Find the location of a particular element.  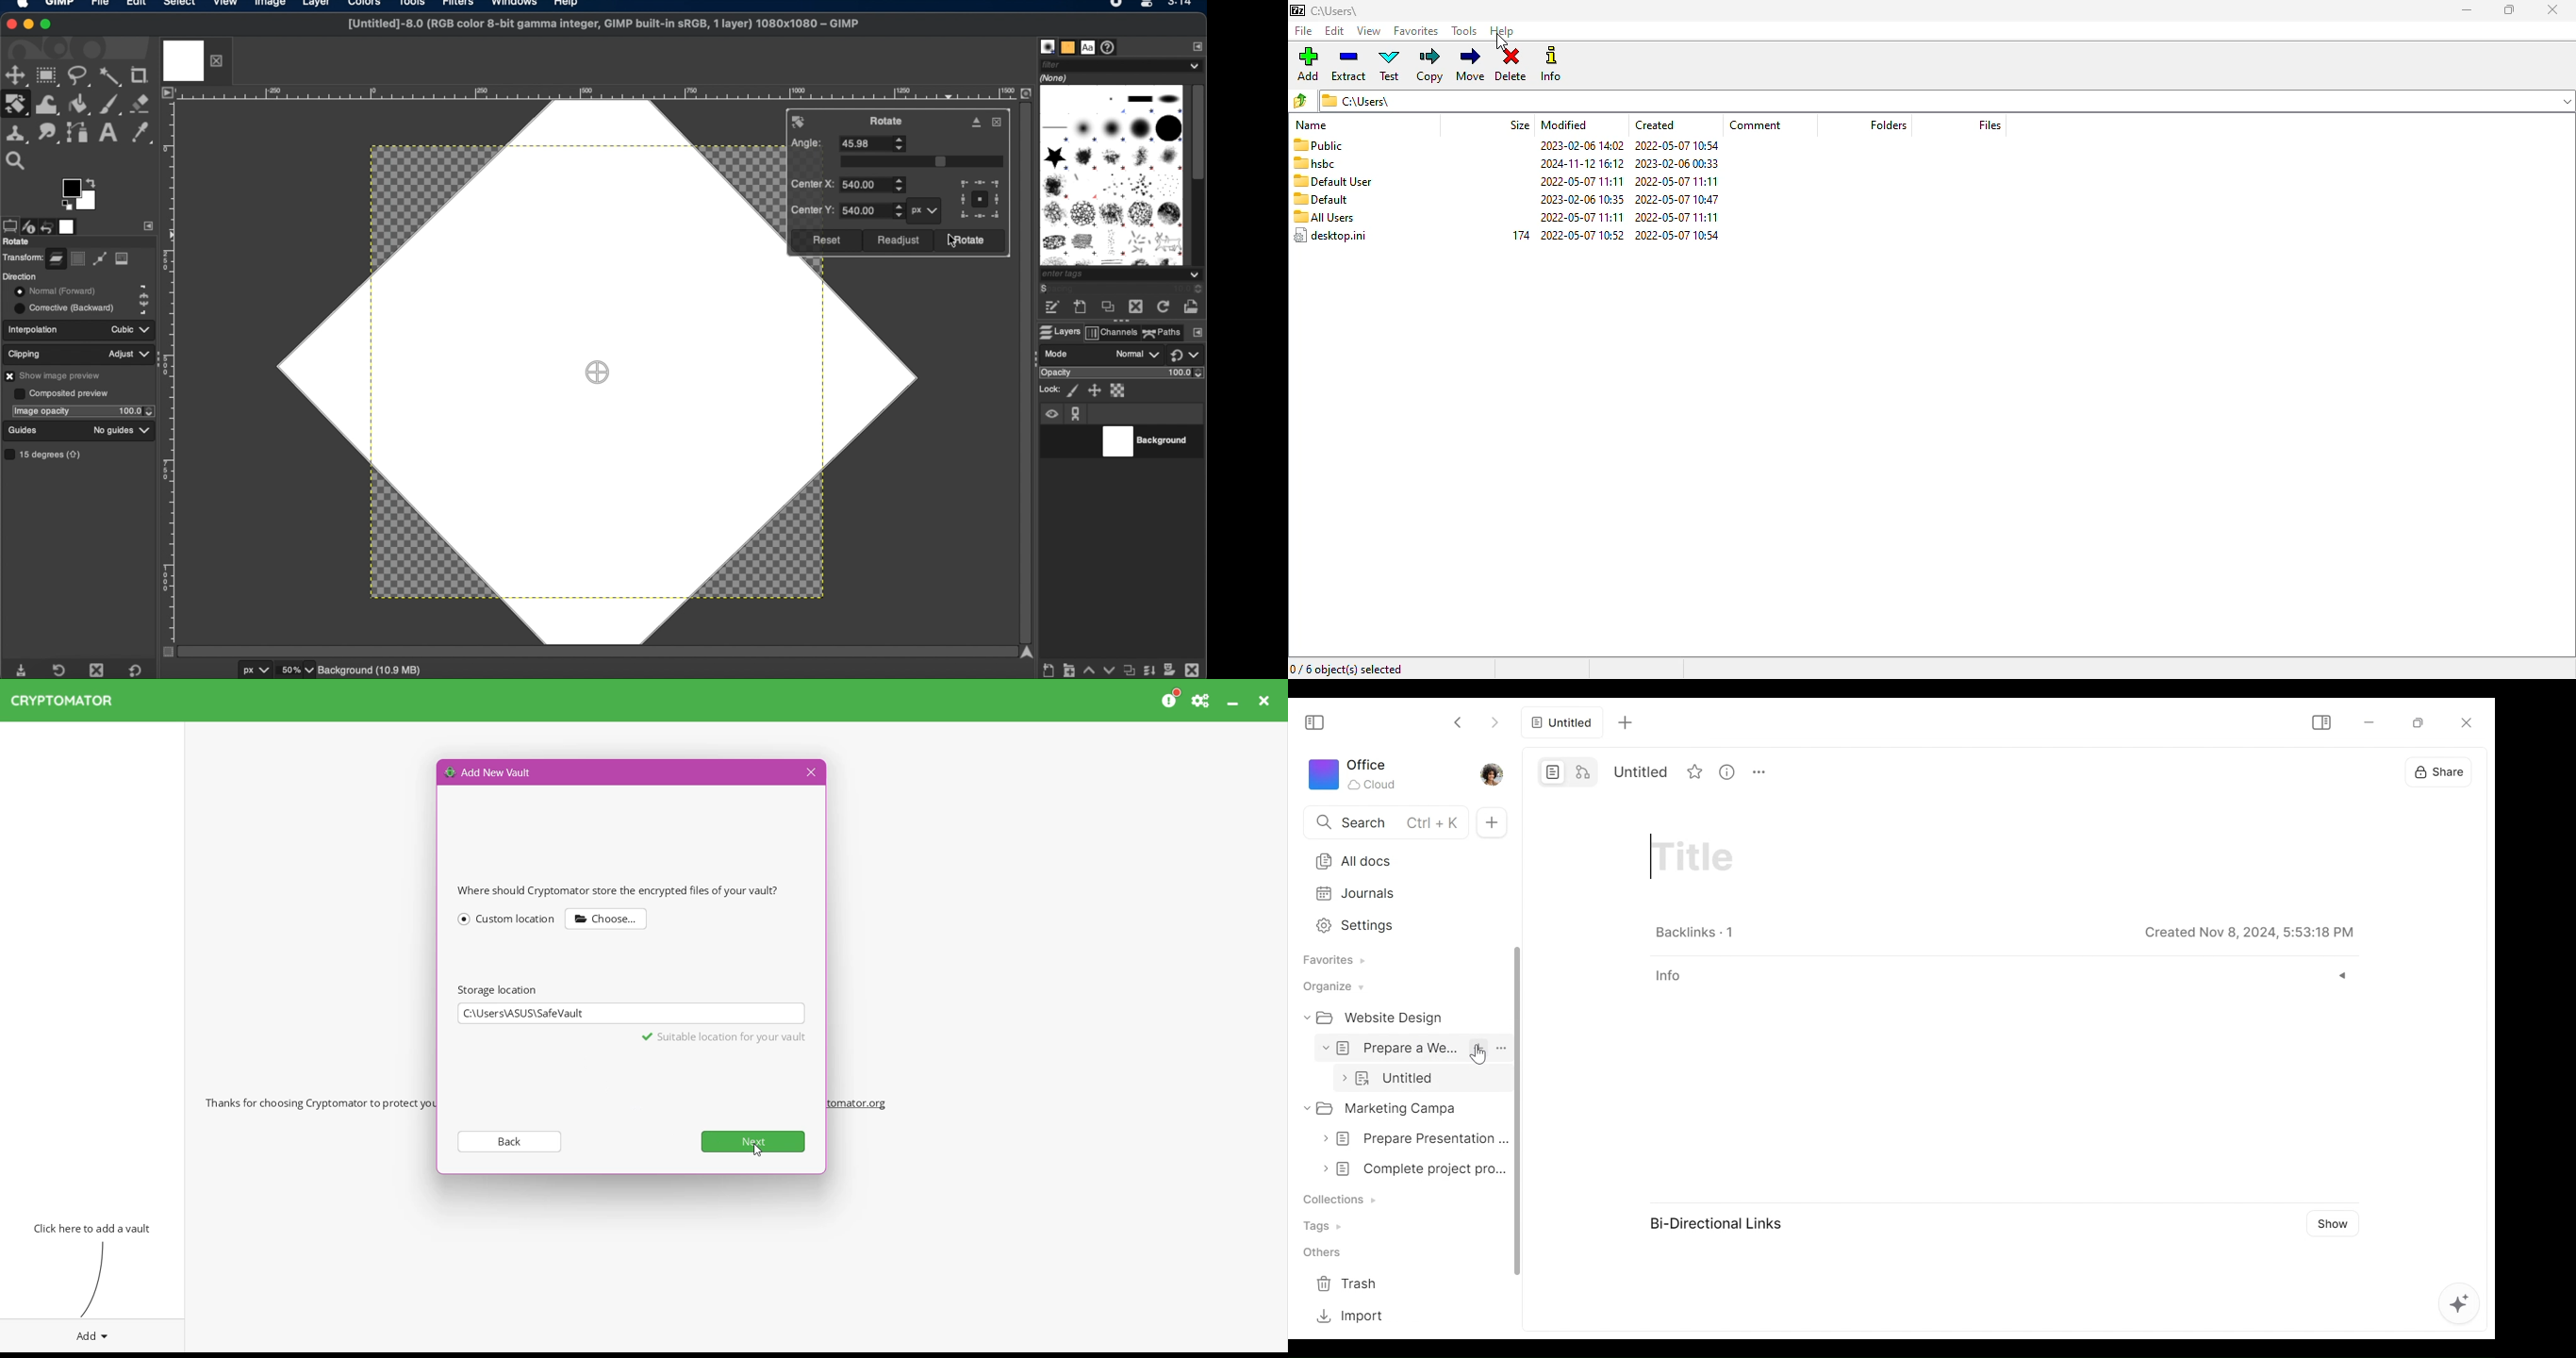

scroll up arrow is located at coordinates (1027, 651).